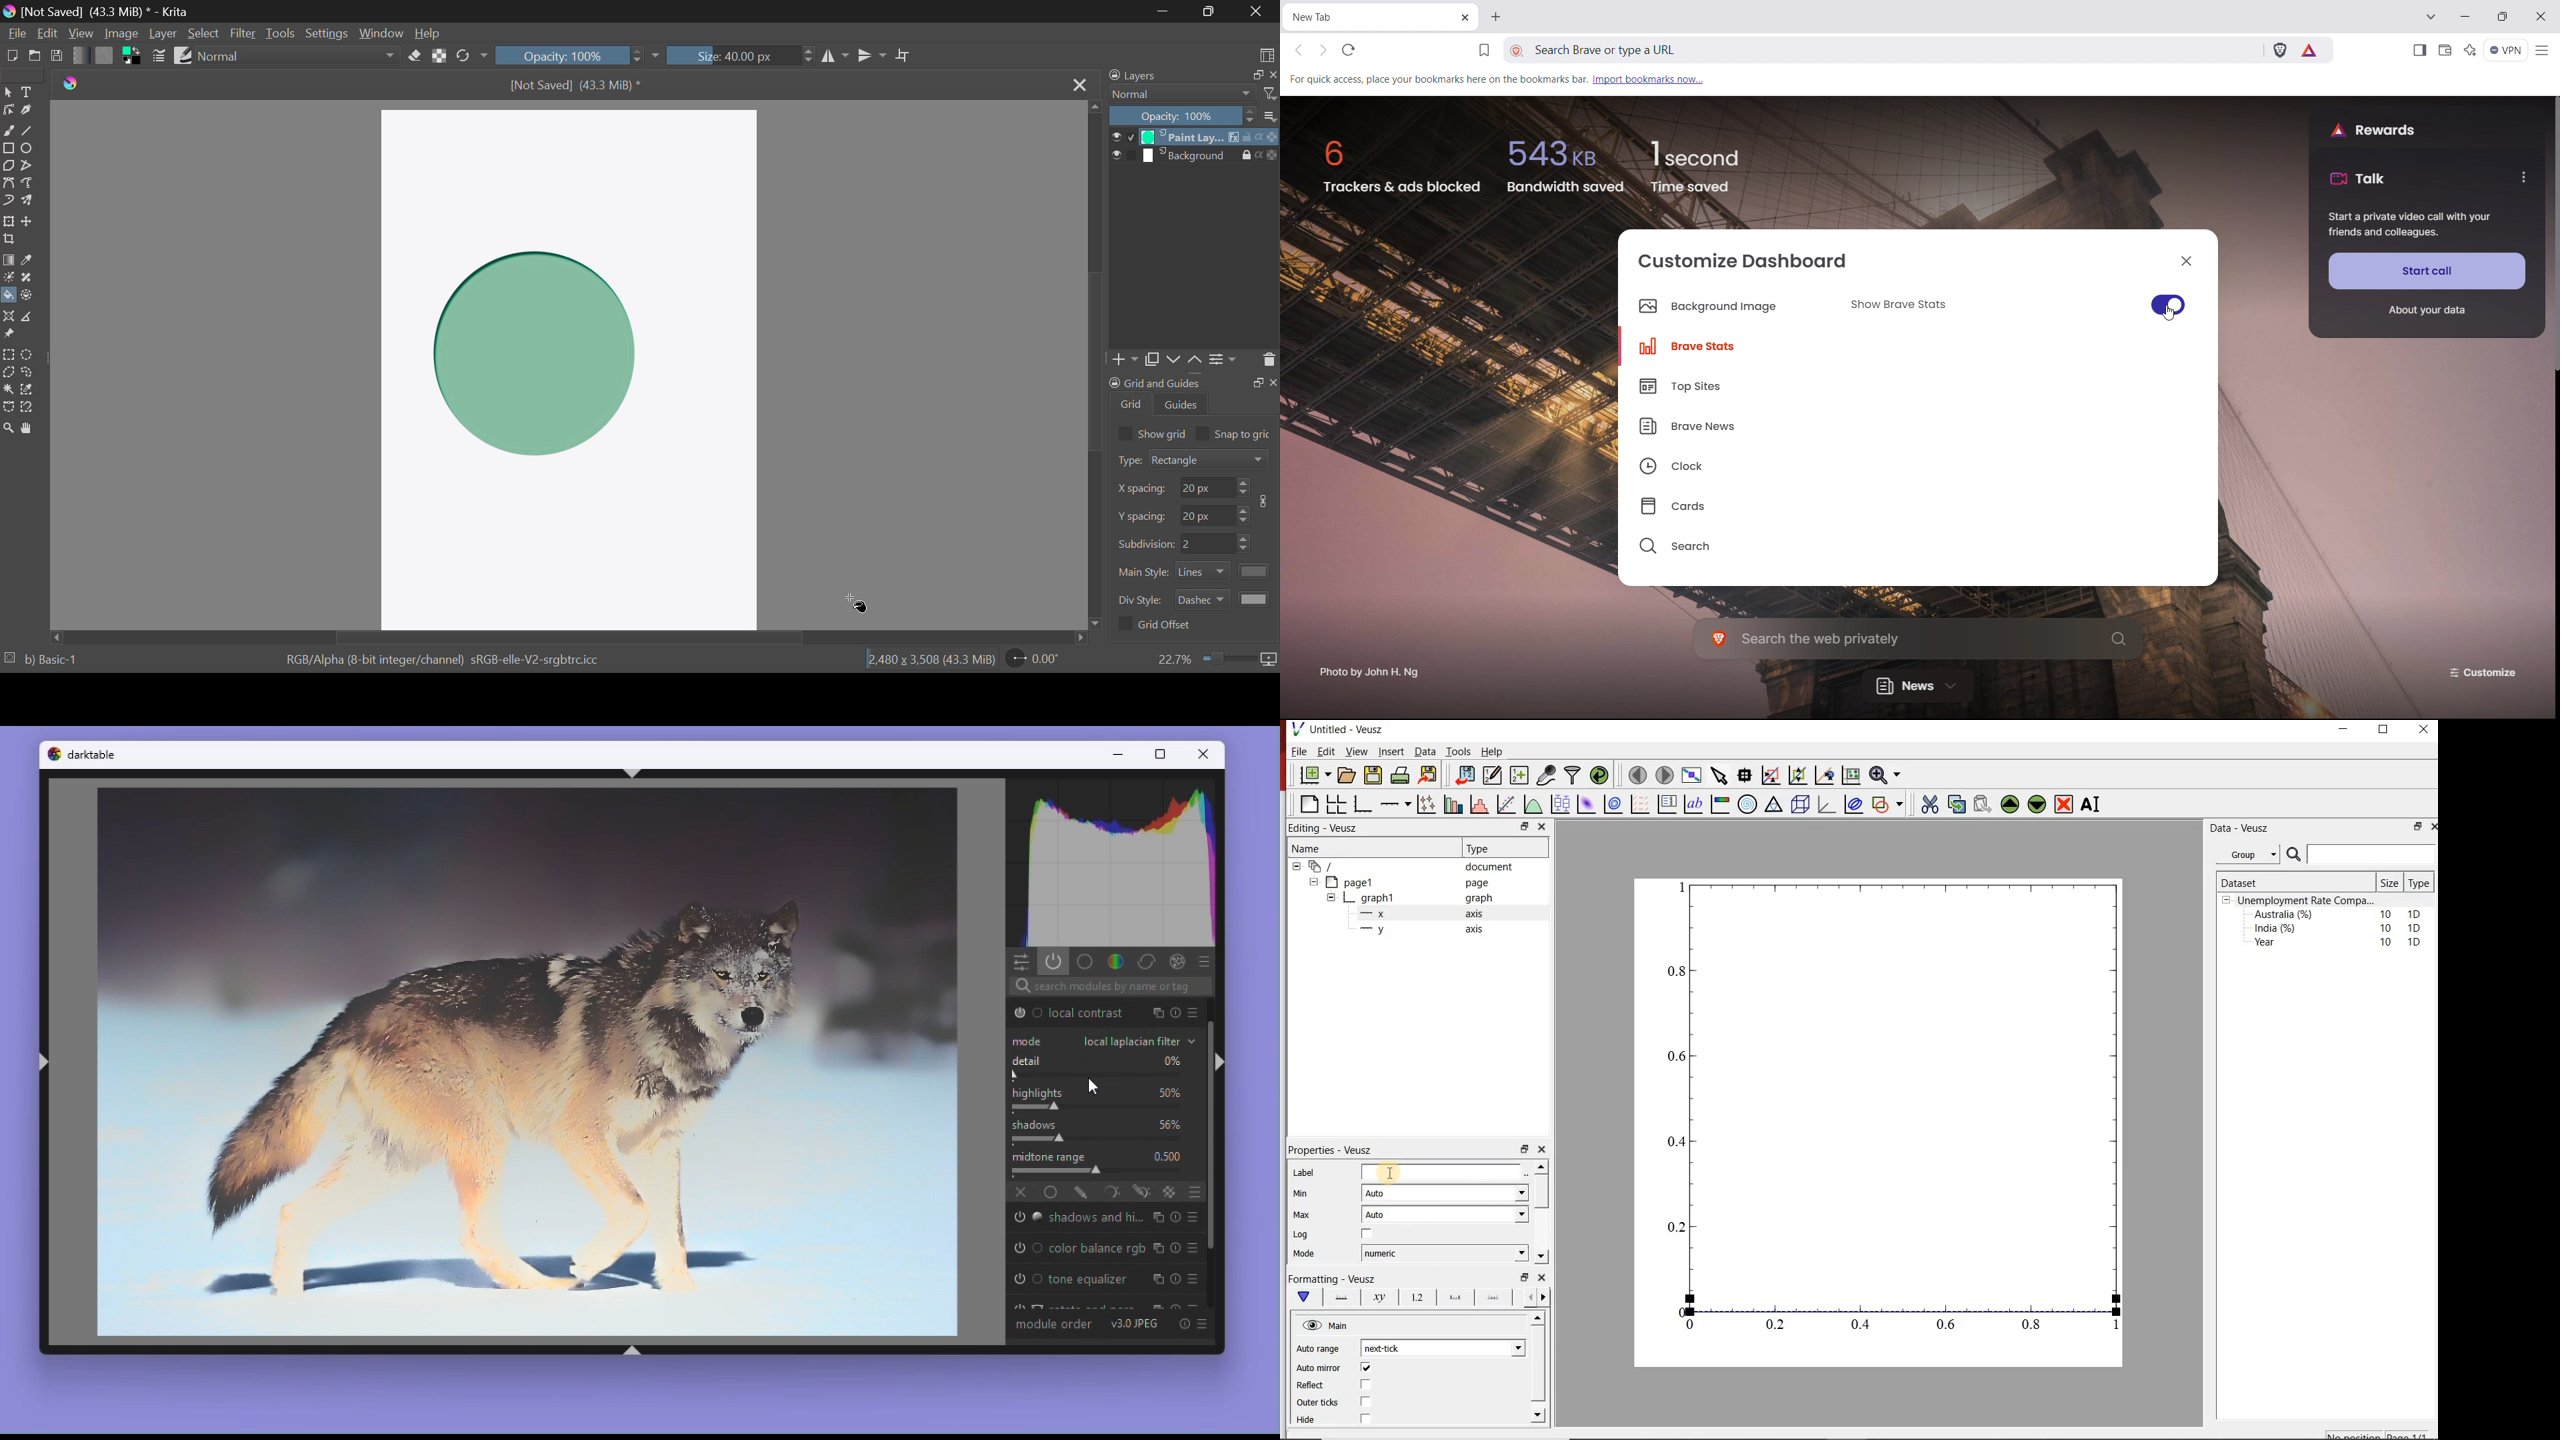 Image resolution: width=2576 pixels, height=1456 pixels. I want to click on search in tabs, so click(2430, 15).